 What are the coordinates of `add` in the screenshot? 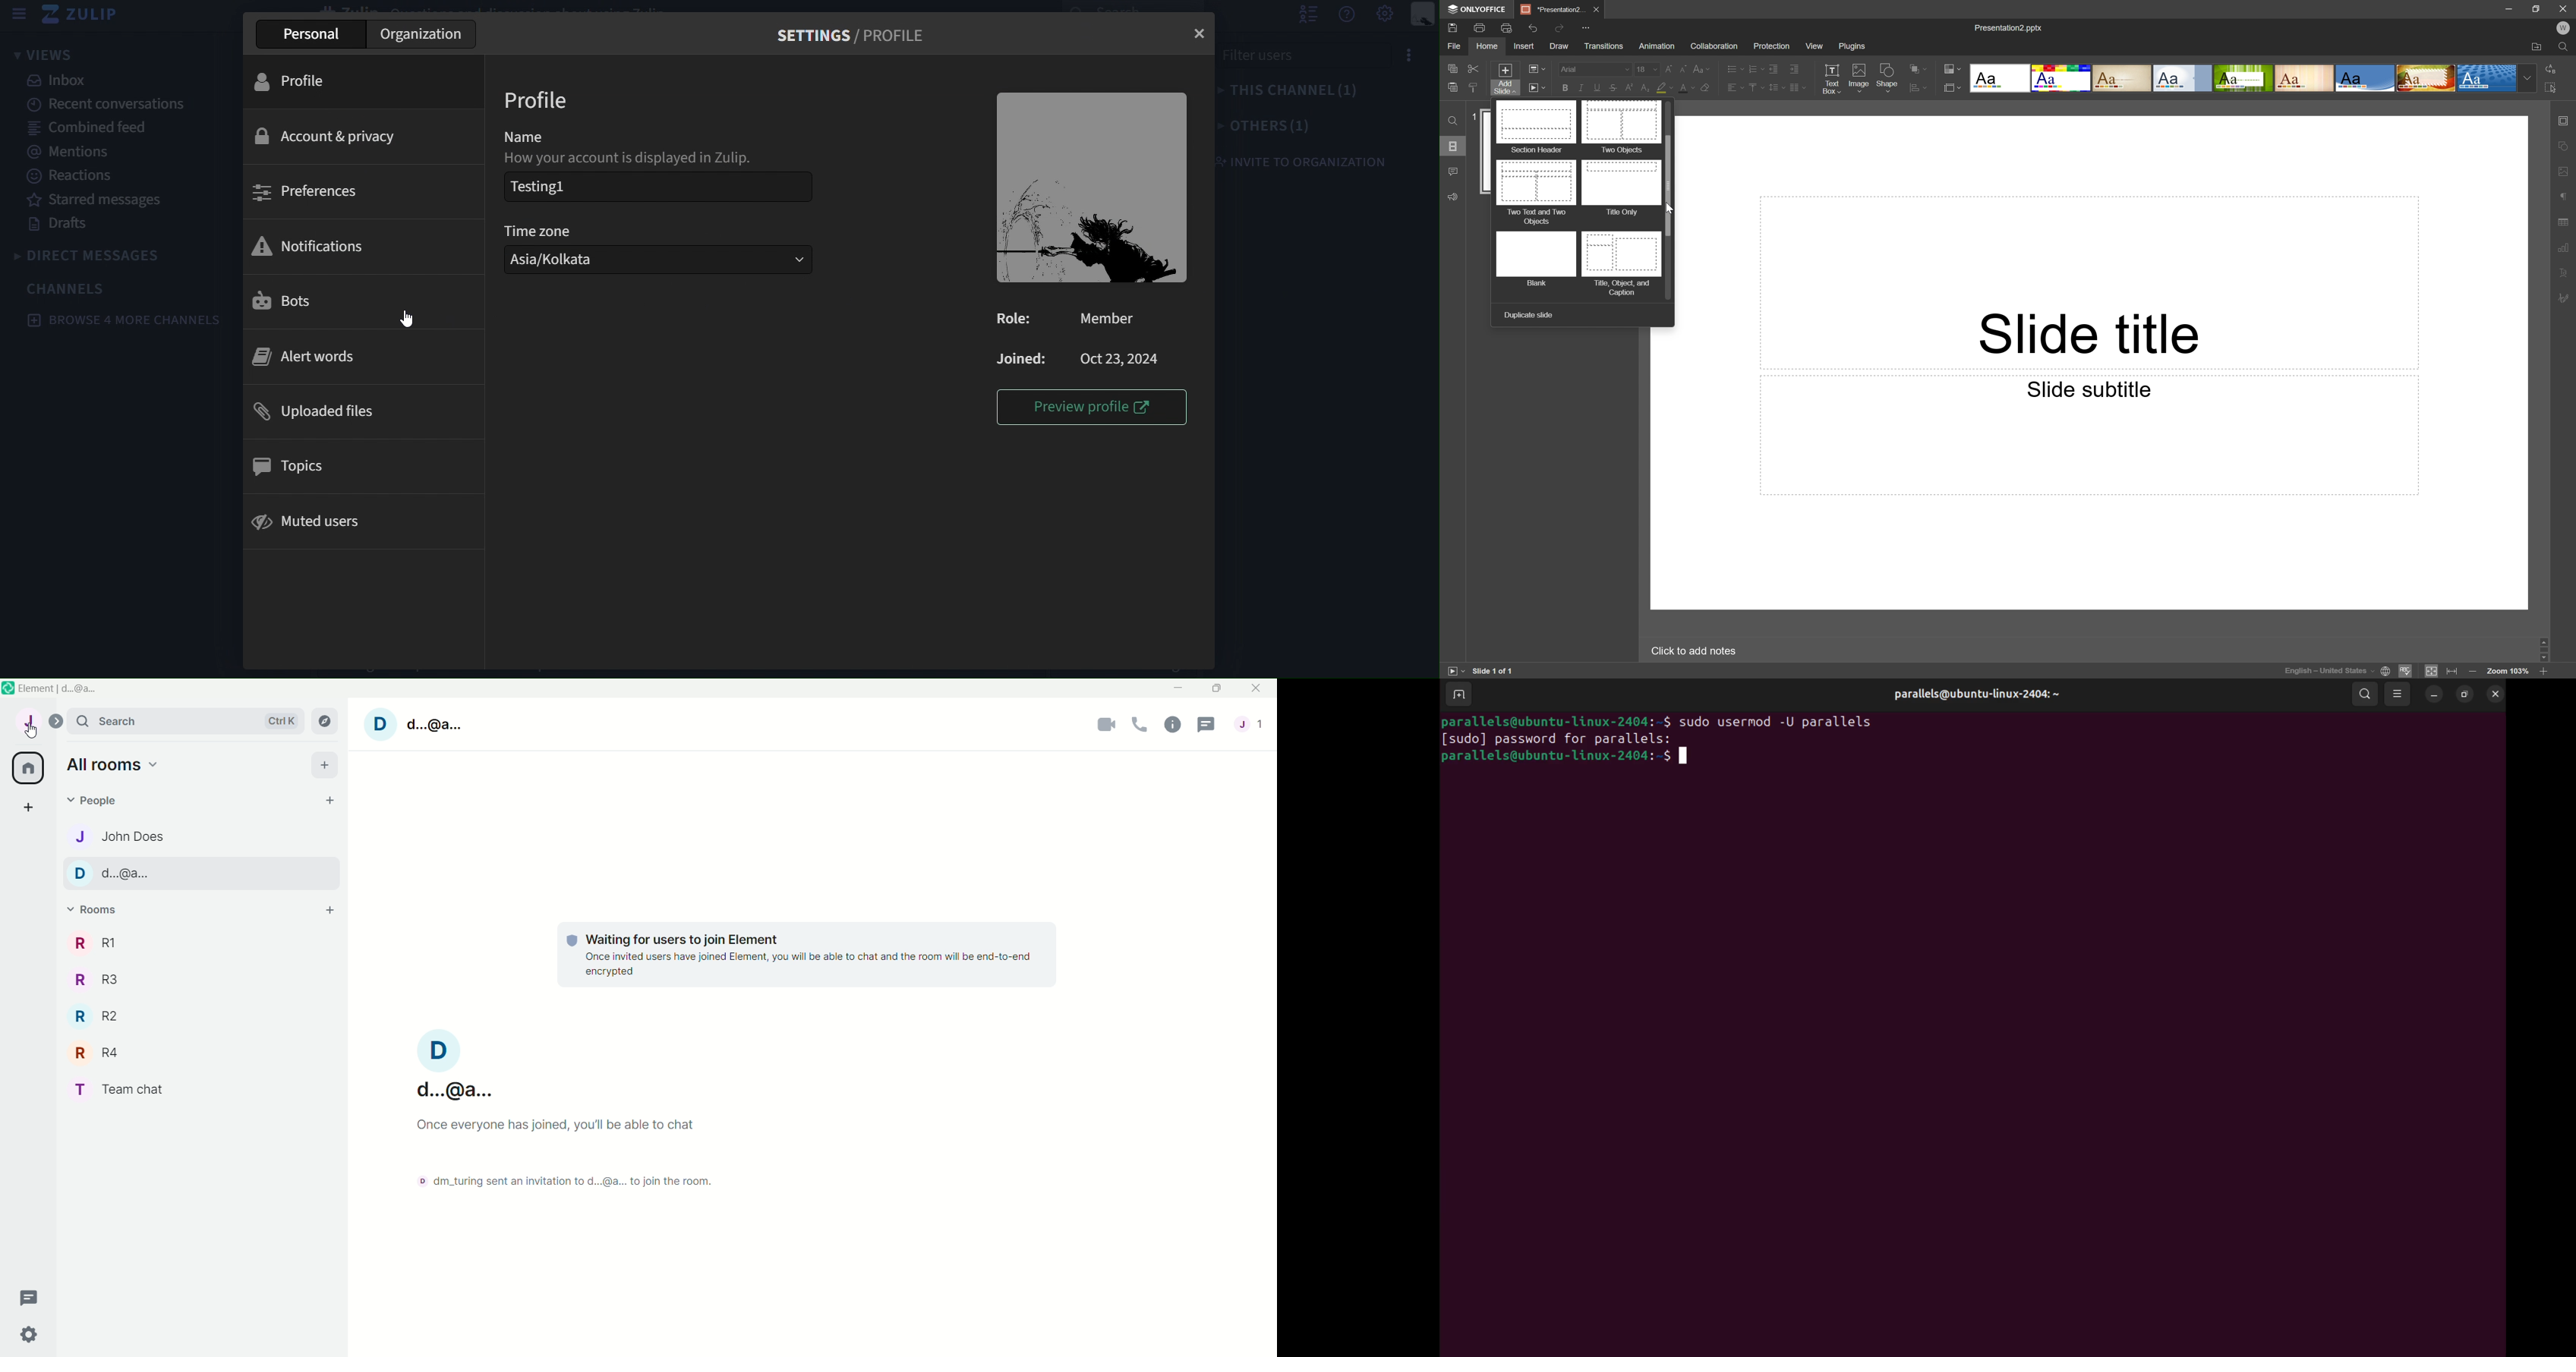 It's located at (29, 806).